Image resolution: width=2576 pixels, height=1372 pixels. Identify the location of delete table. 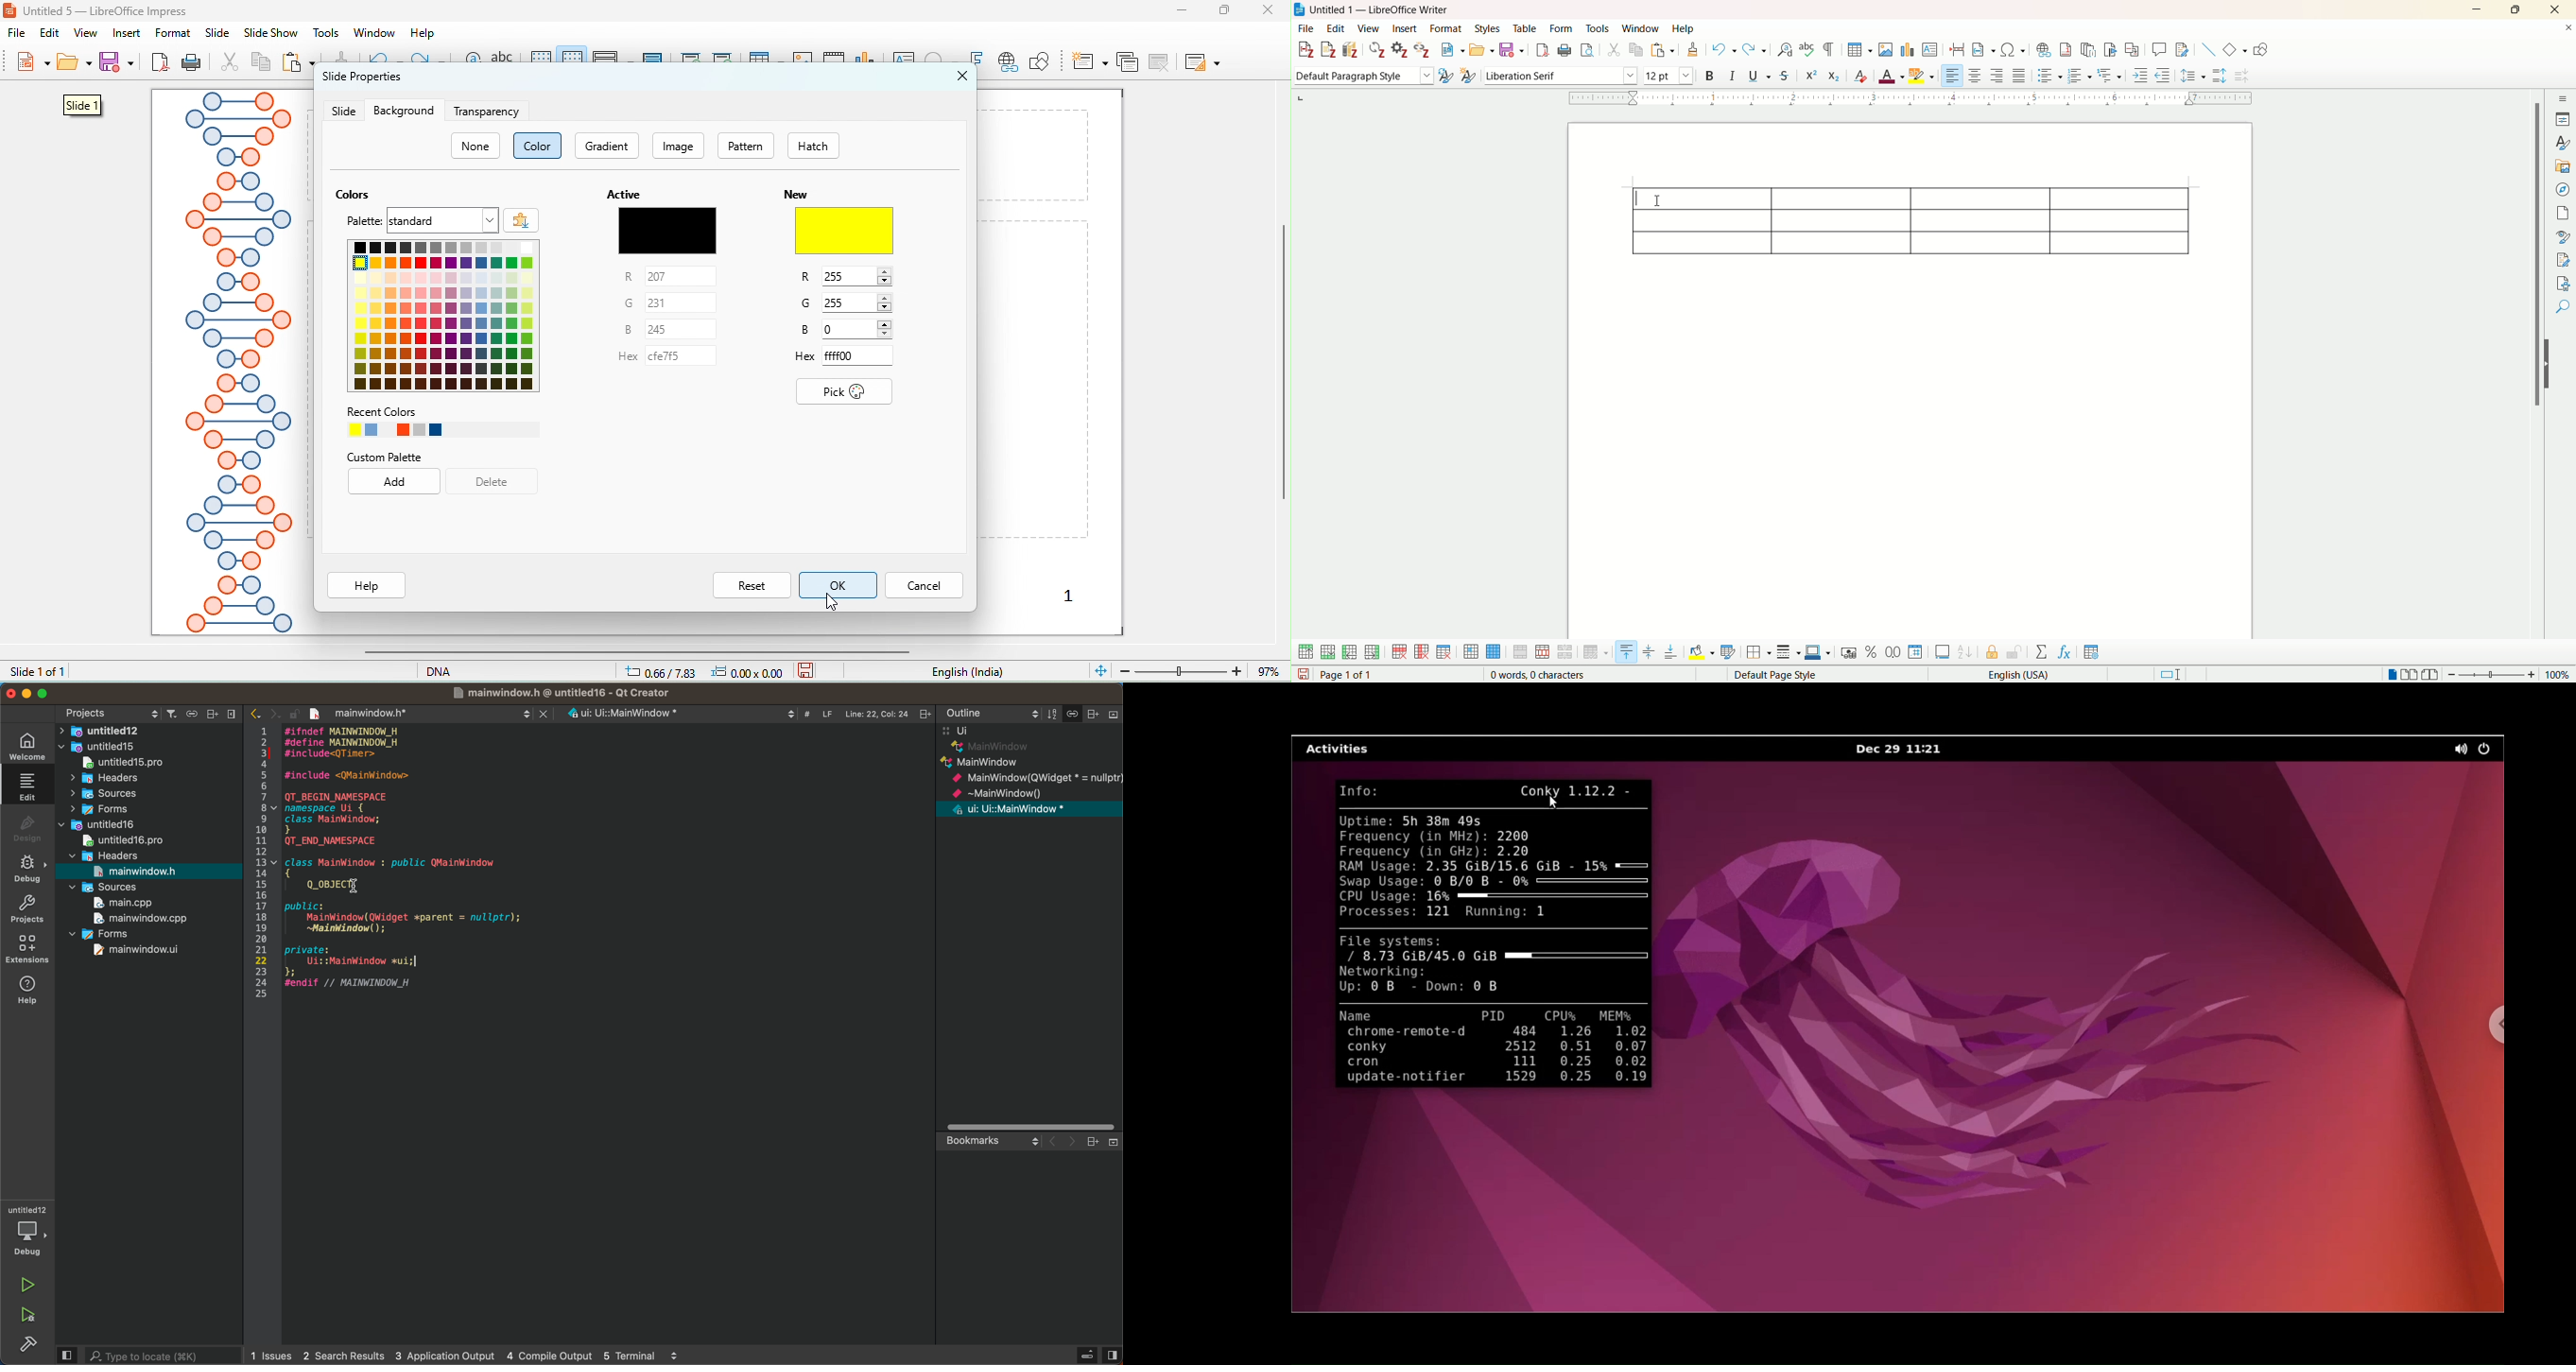
(1446, 651).